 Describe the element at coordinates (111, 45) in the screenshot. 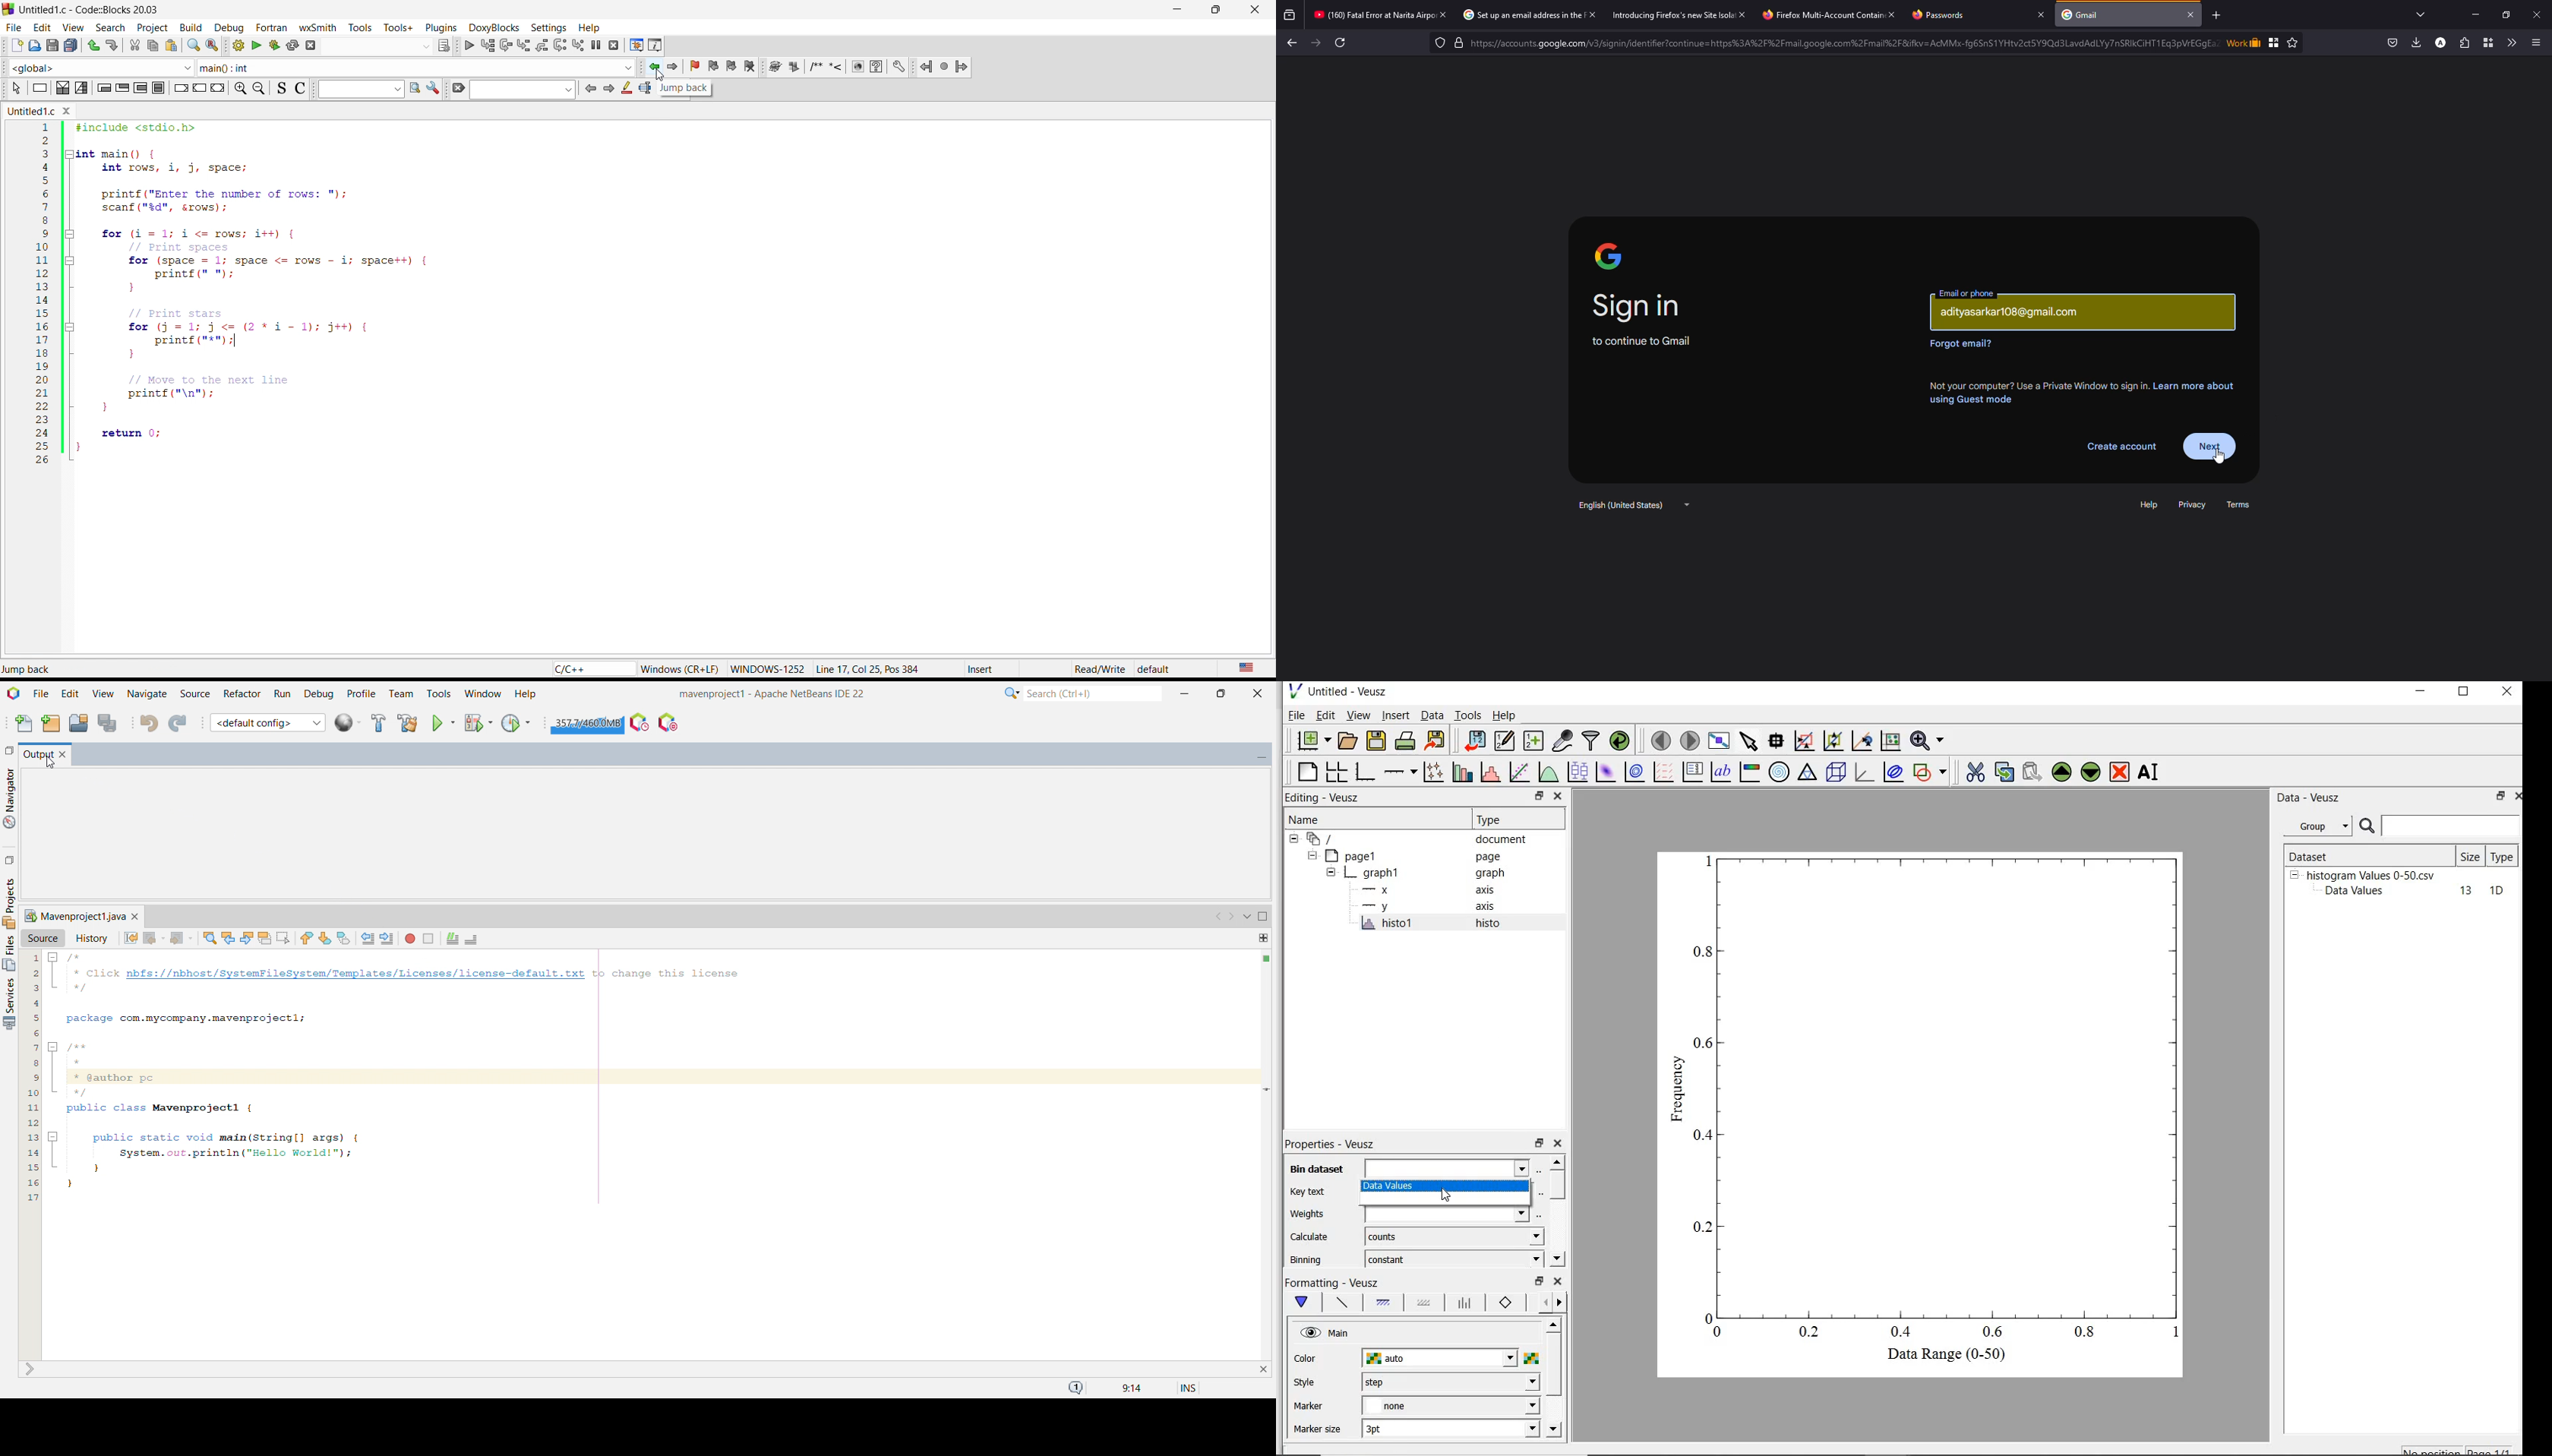

I see `redo` at that location.